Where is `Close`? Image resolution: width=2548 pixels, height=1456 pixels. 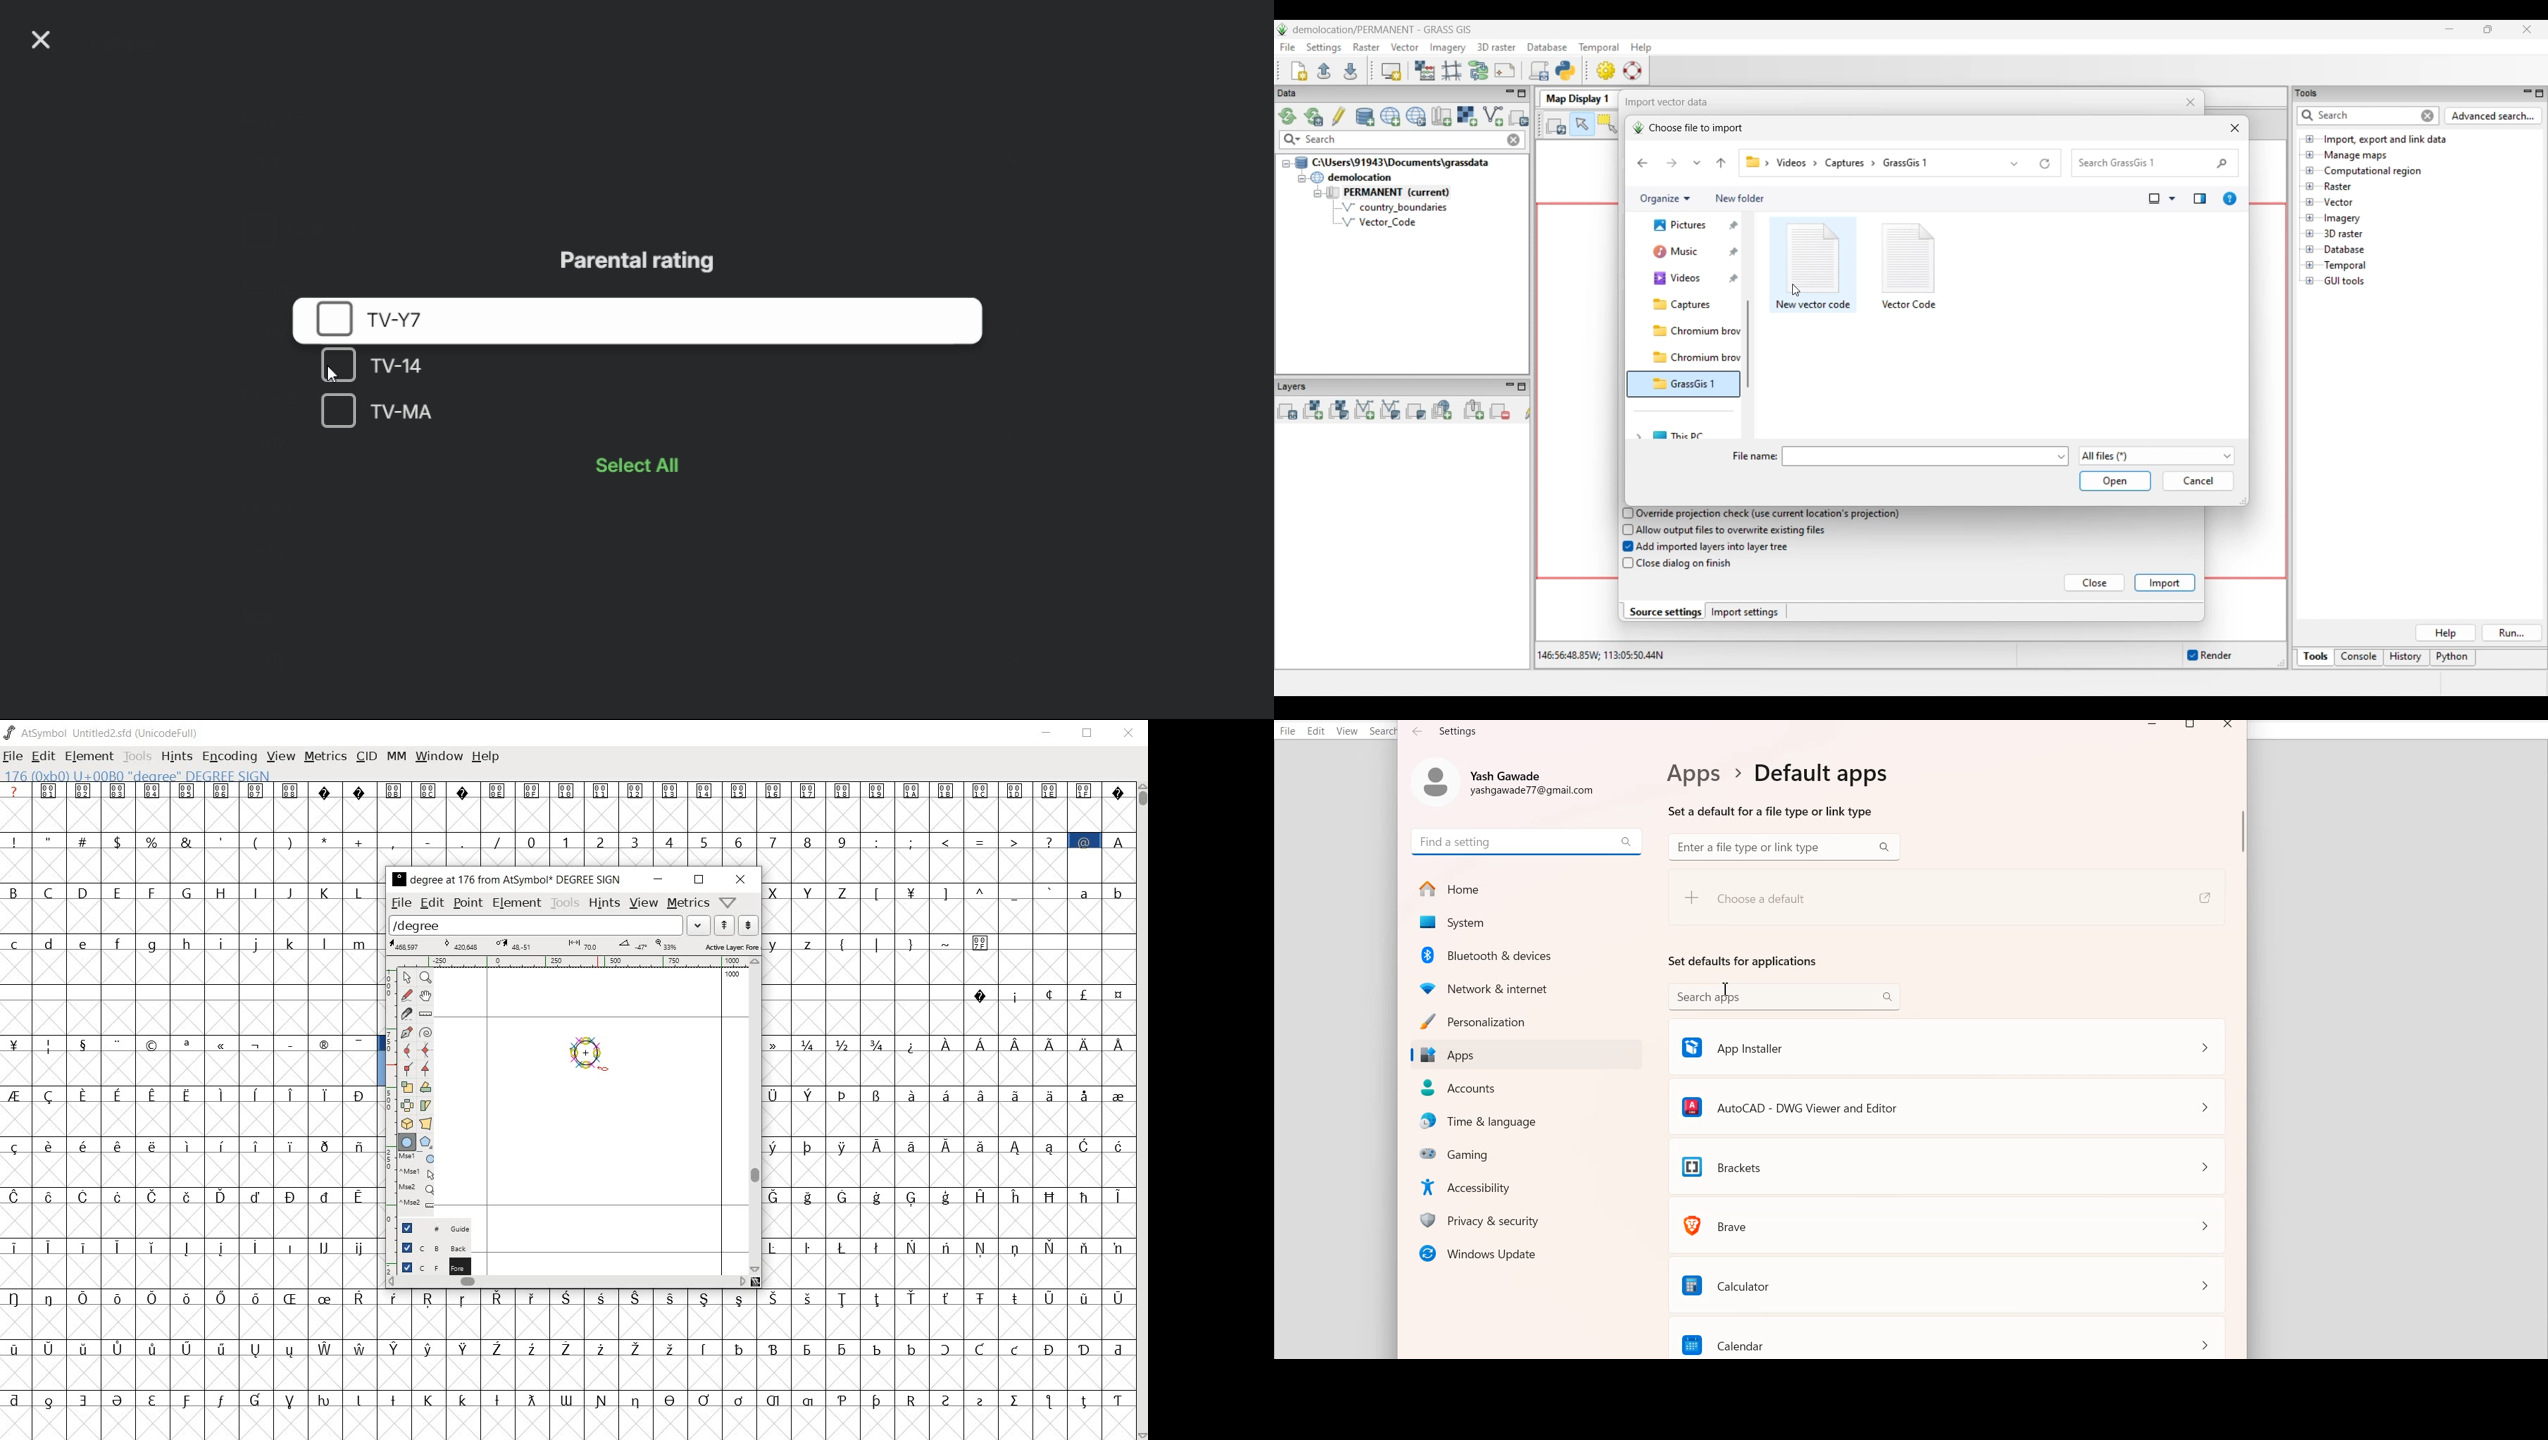
Close is located at coordinates (2228, 727).